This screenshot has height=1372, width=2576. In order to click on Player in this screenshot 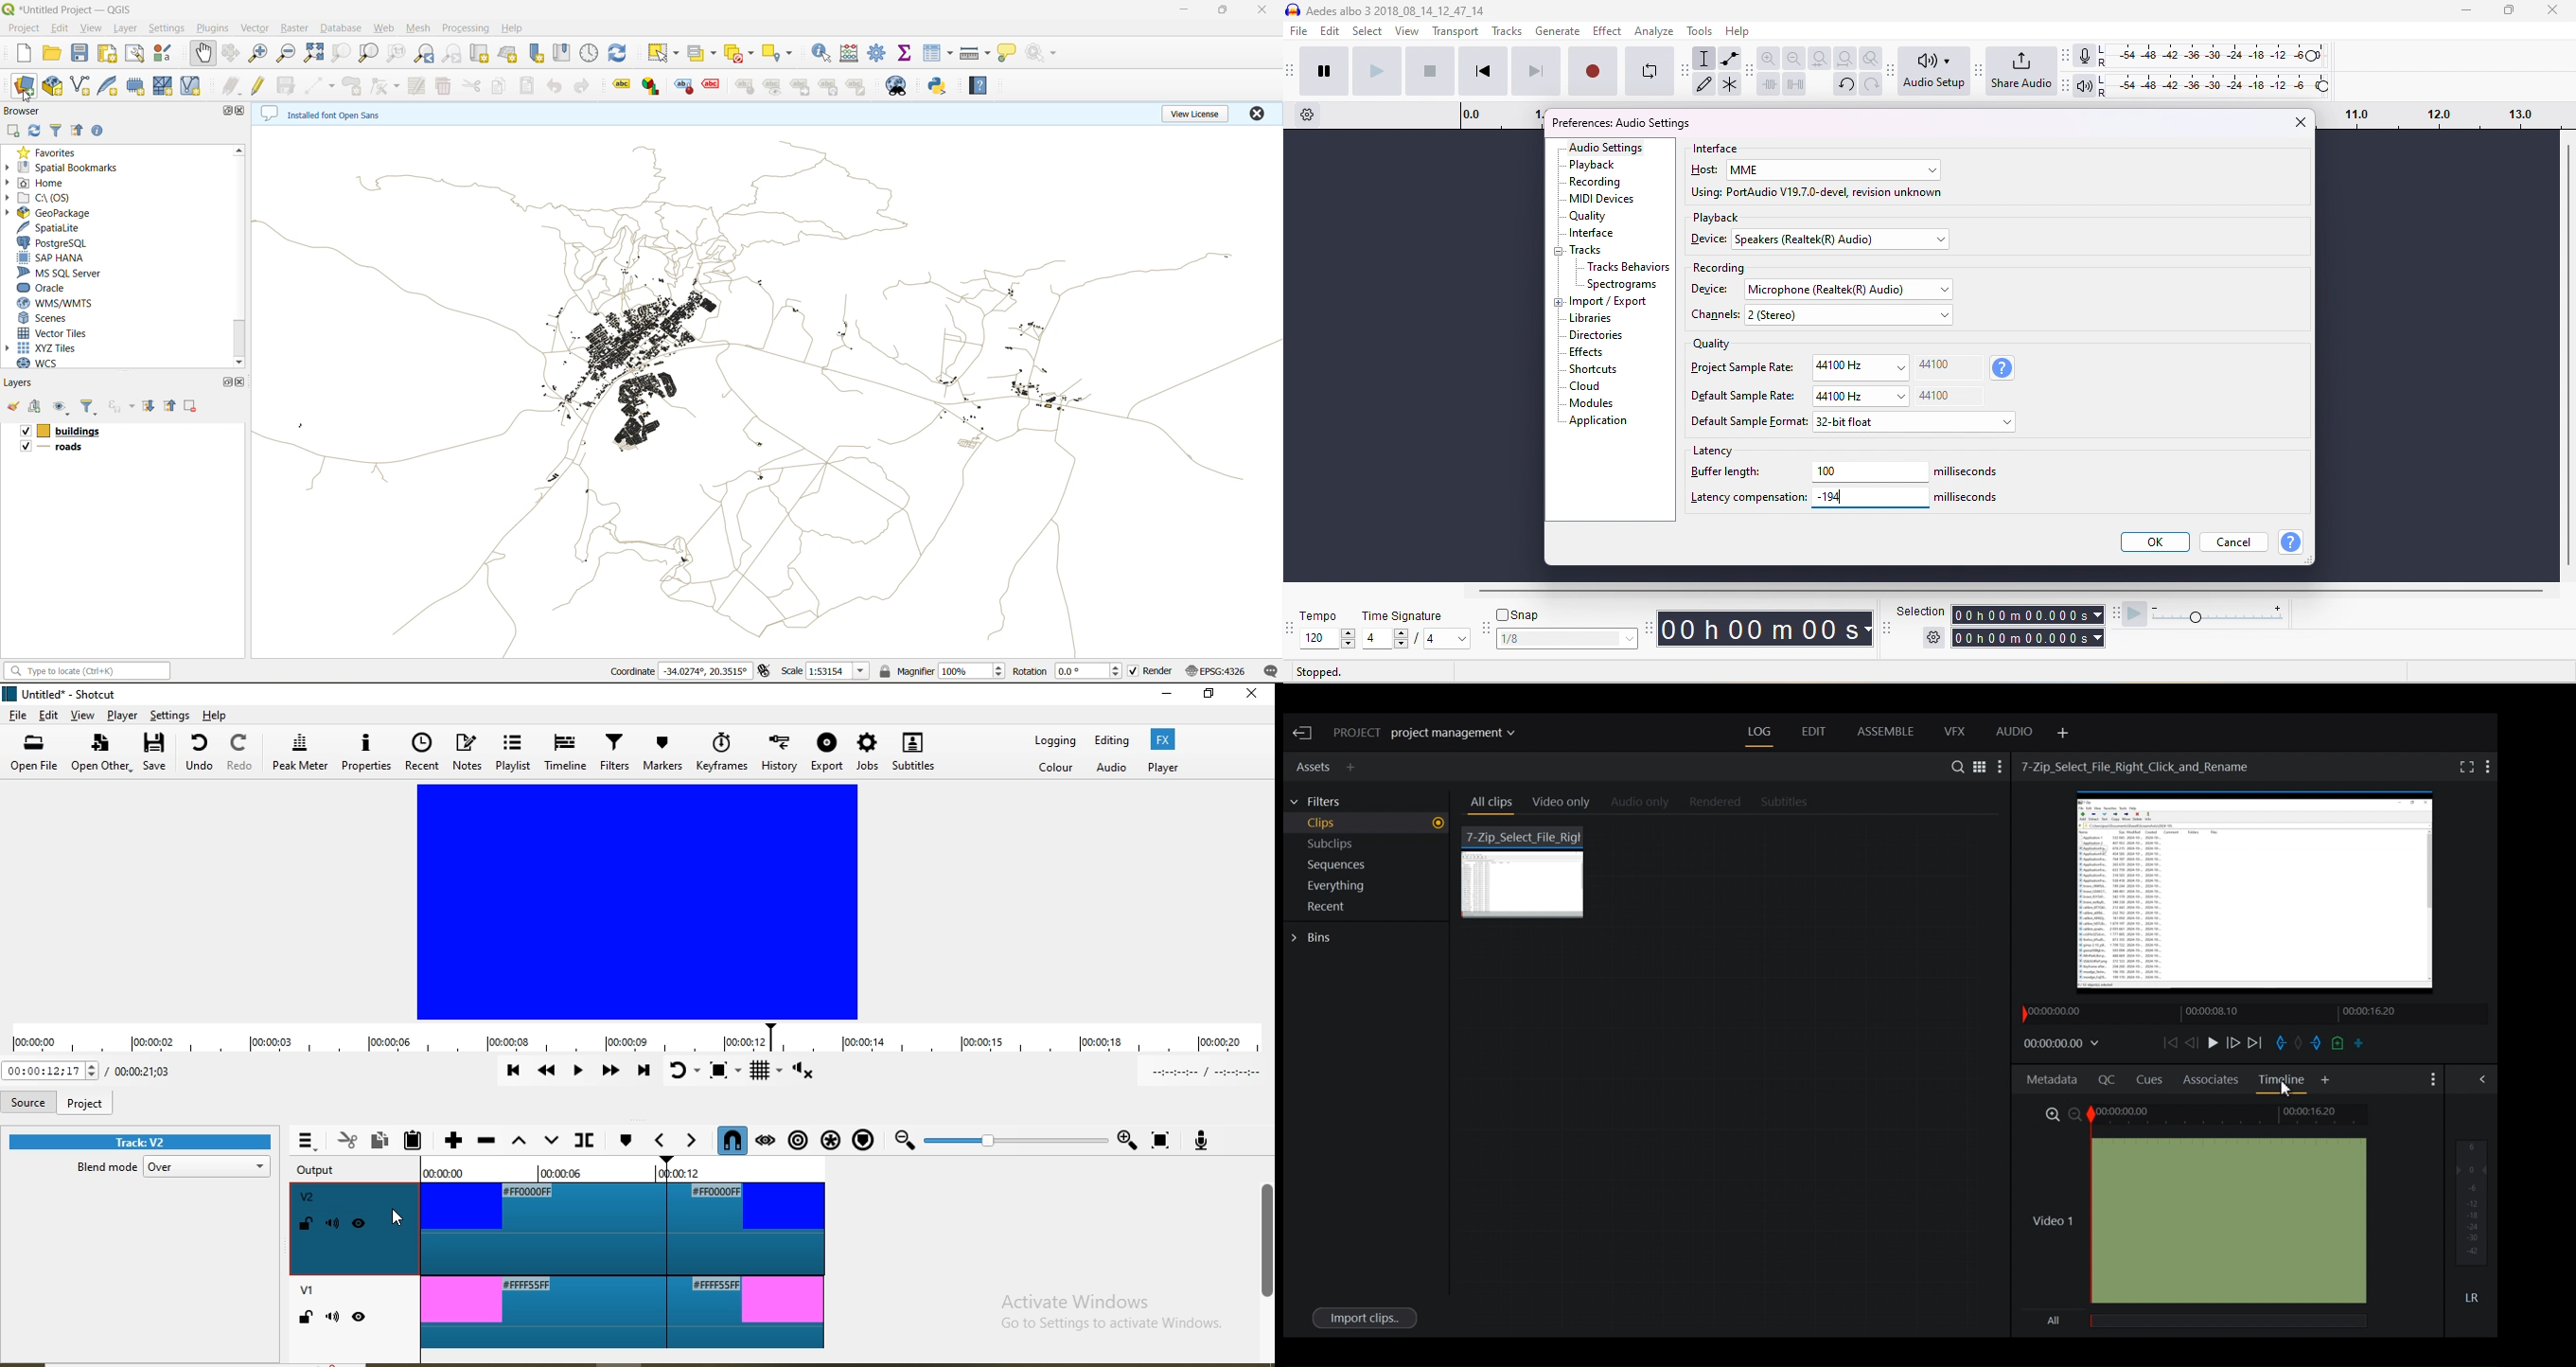, I will do `click(122, 715)`.